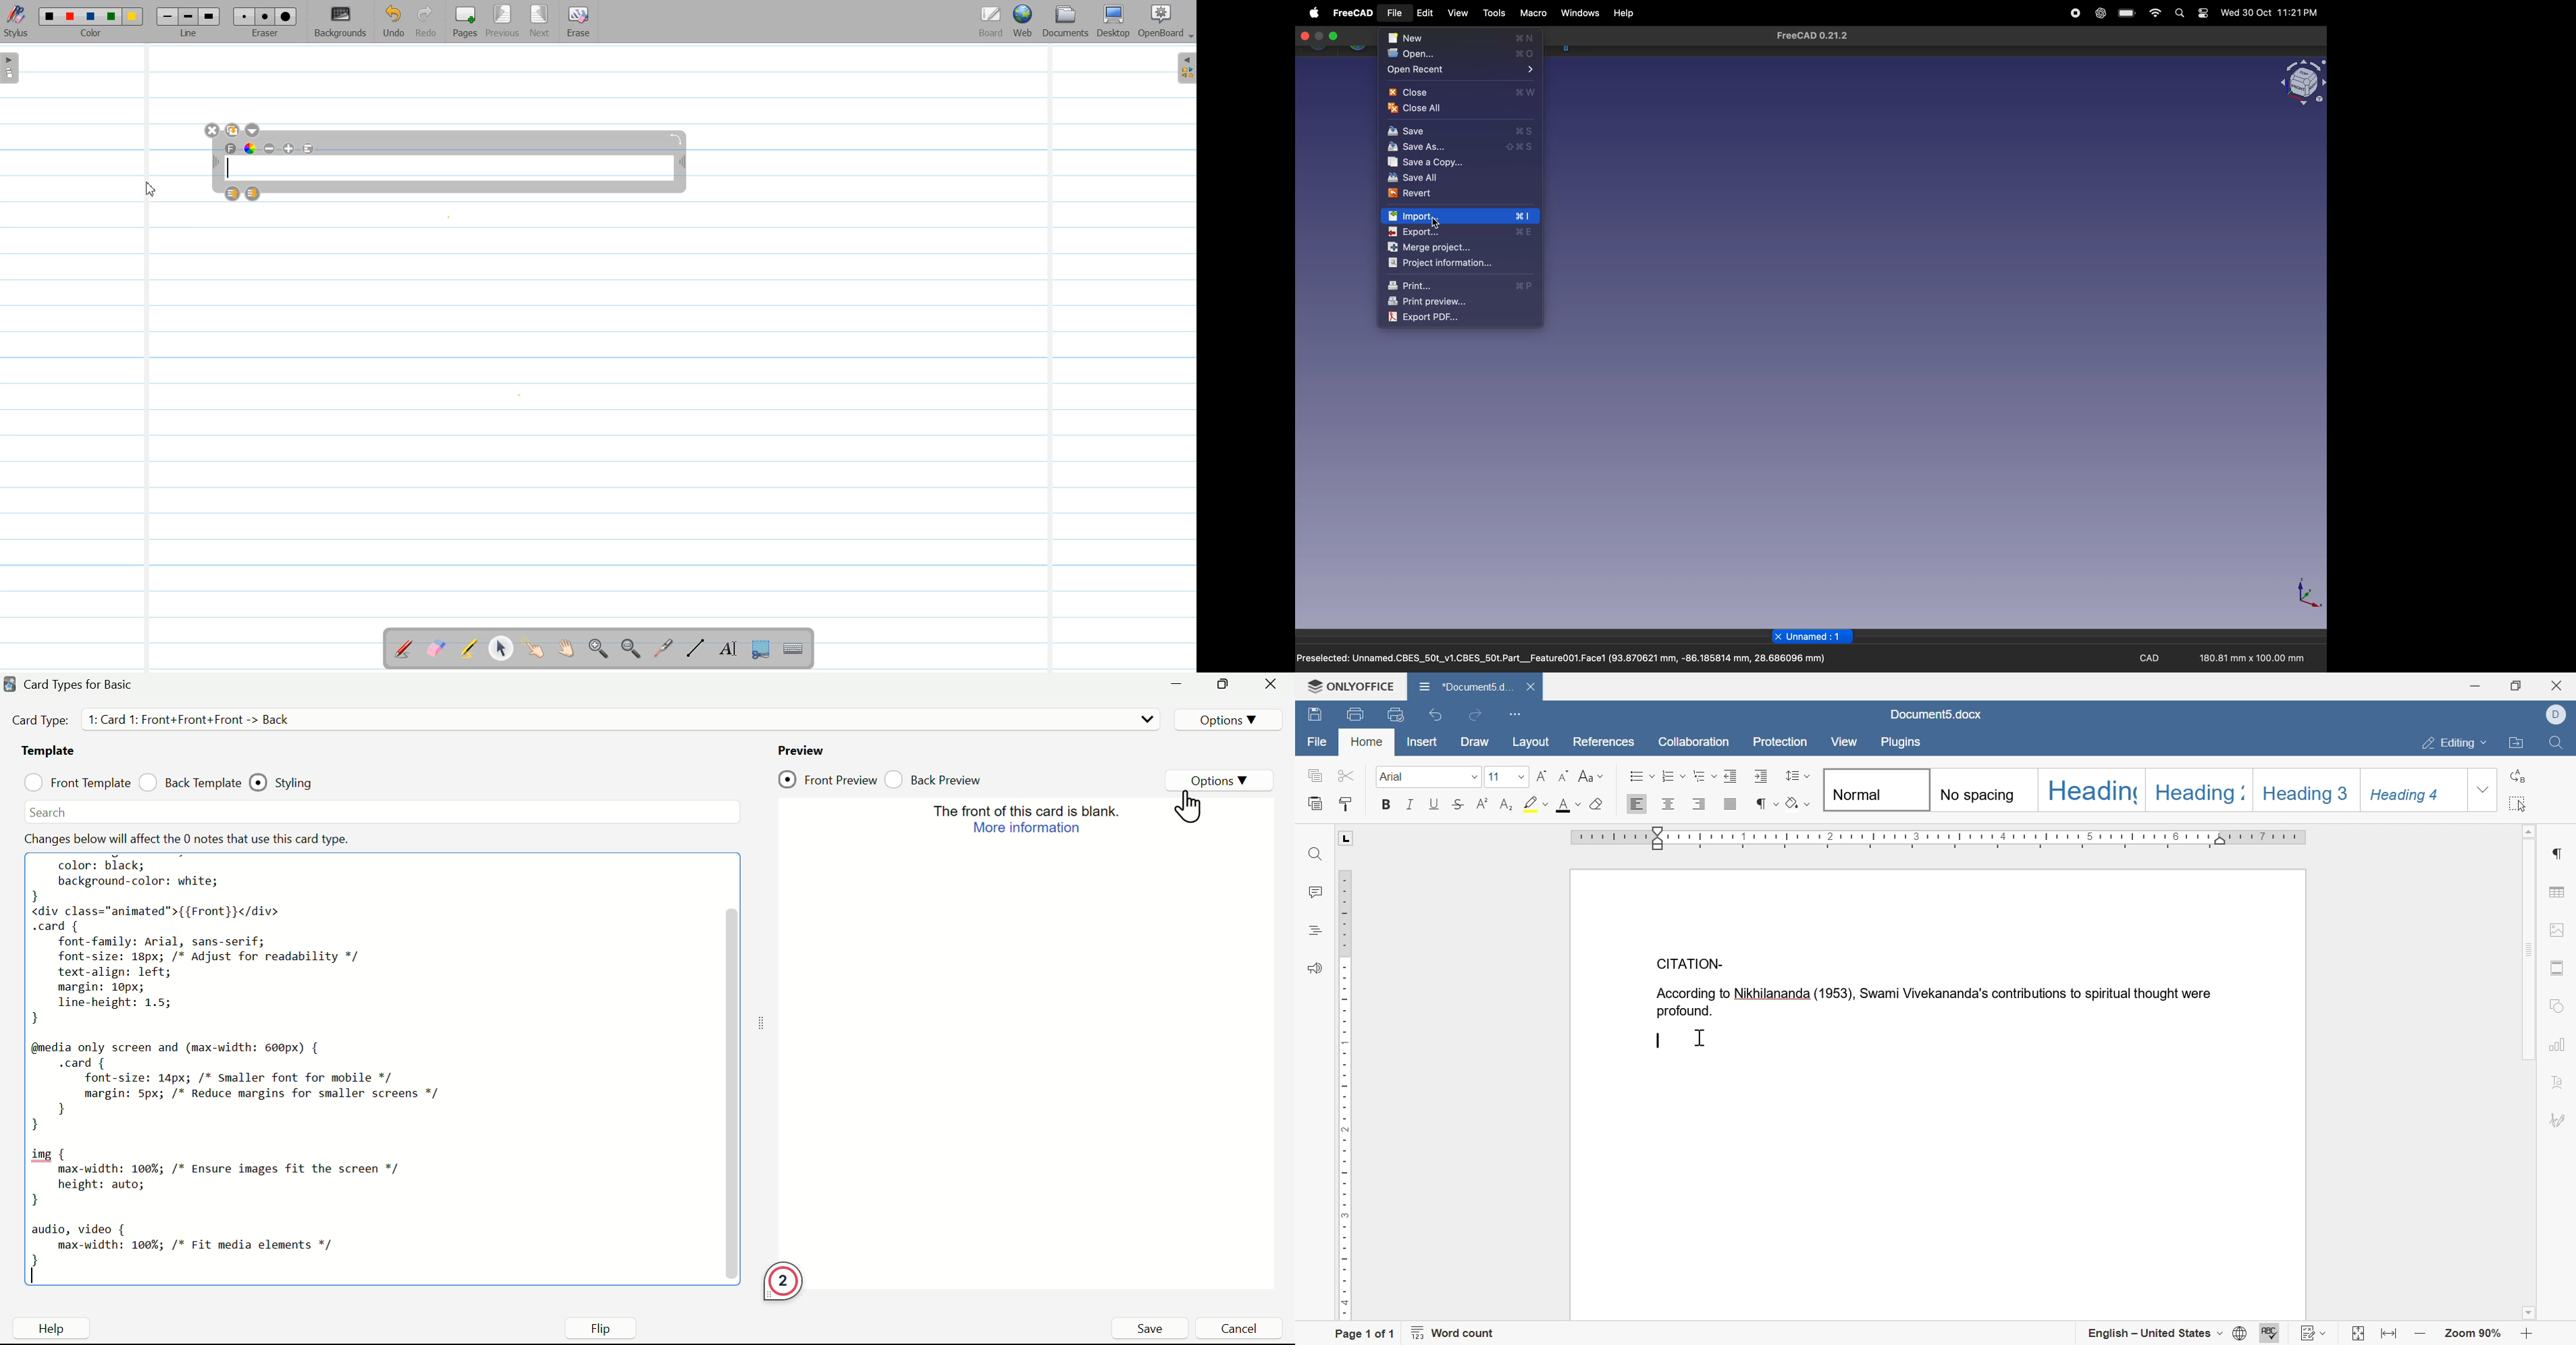 The width and height of the screenshot is (2576, 1372). Describe the element at coordinates (1439, 224) in the screenshot. I see `cursor` at that location.